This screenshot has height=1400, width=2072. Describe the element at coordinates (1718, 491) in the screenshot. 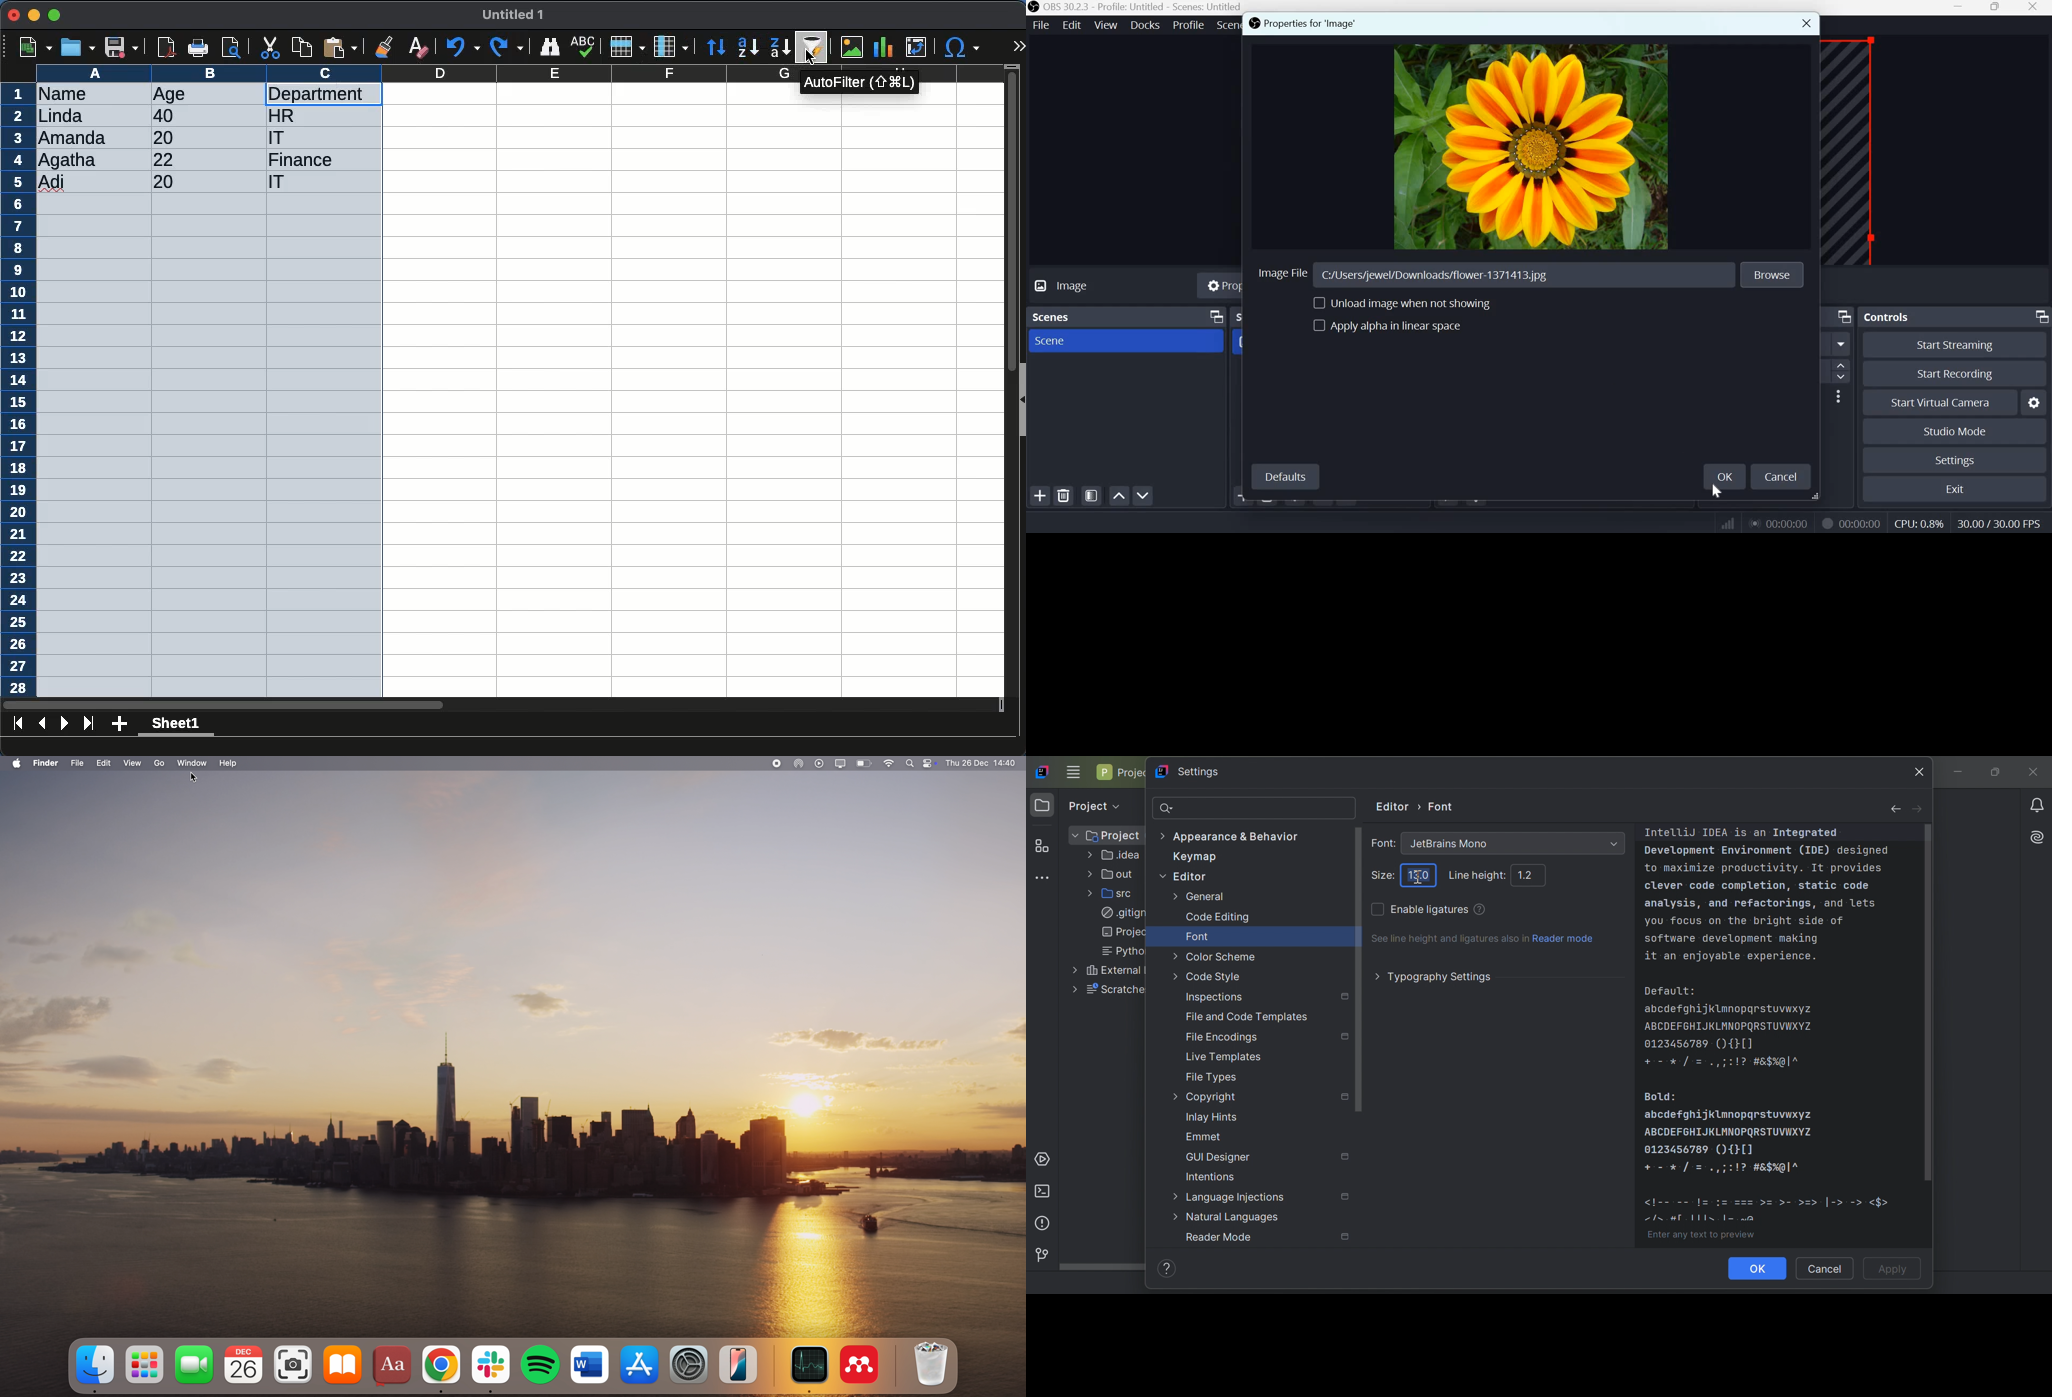

I see `cursor` at that location.